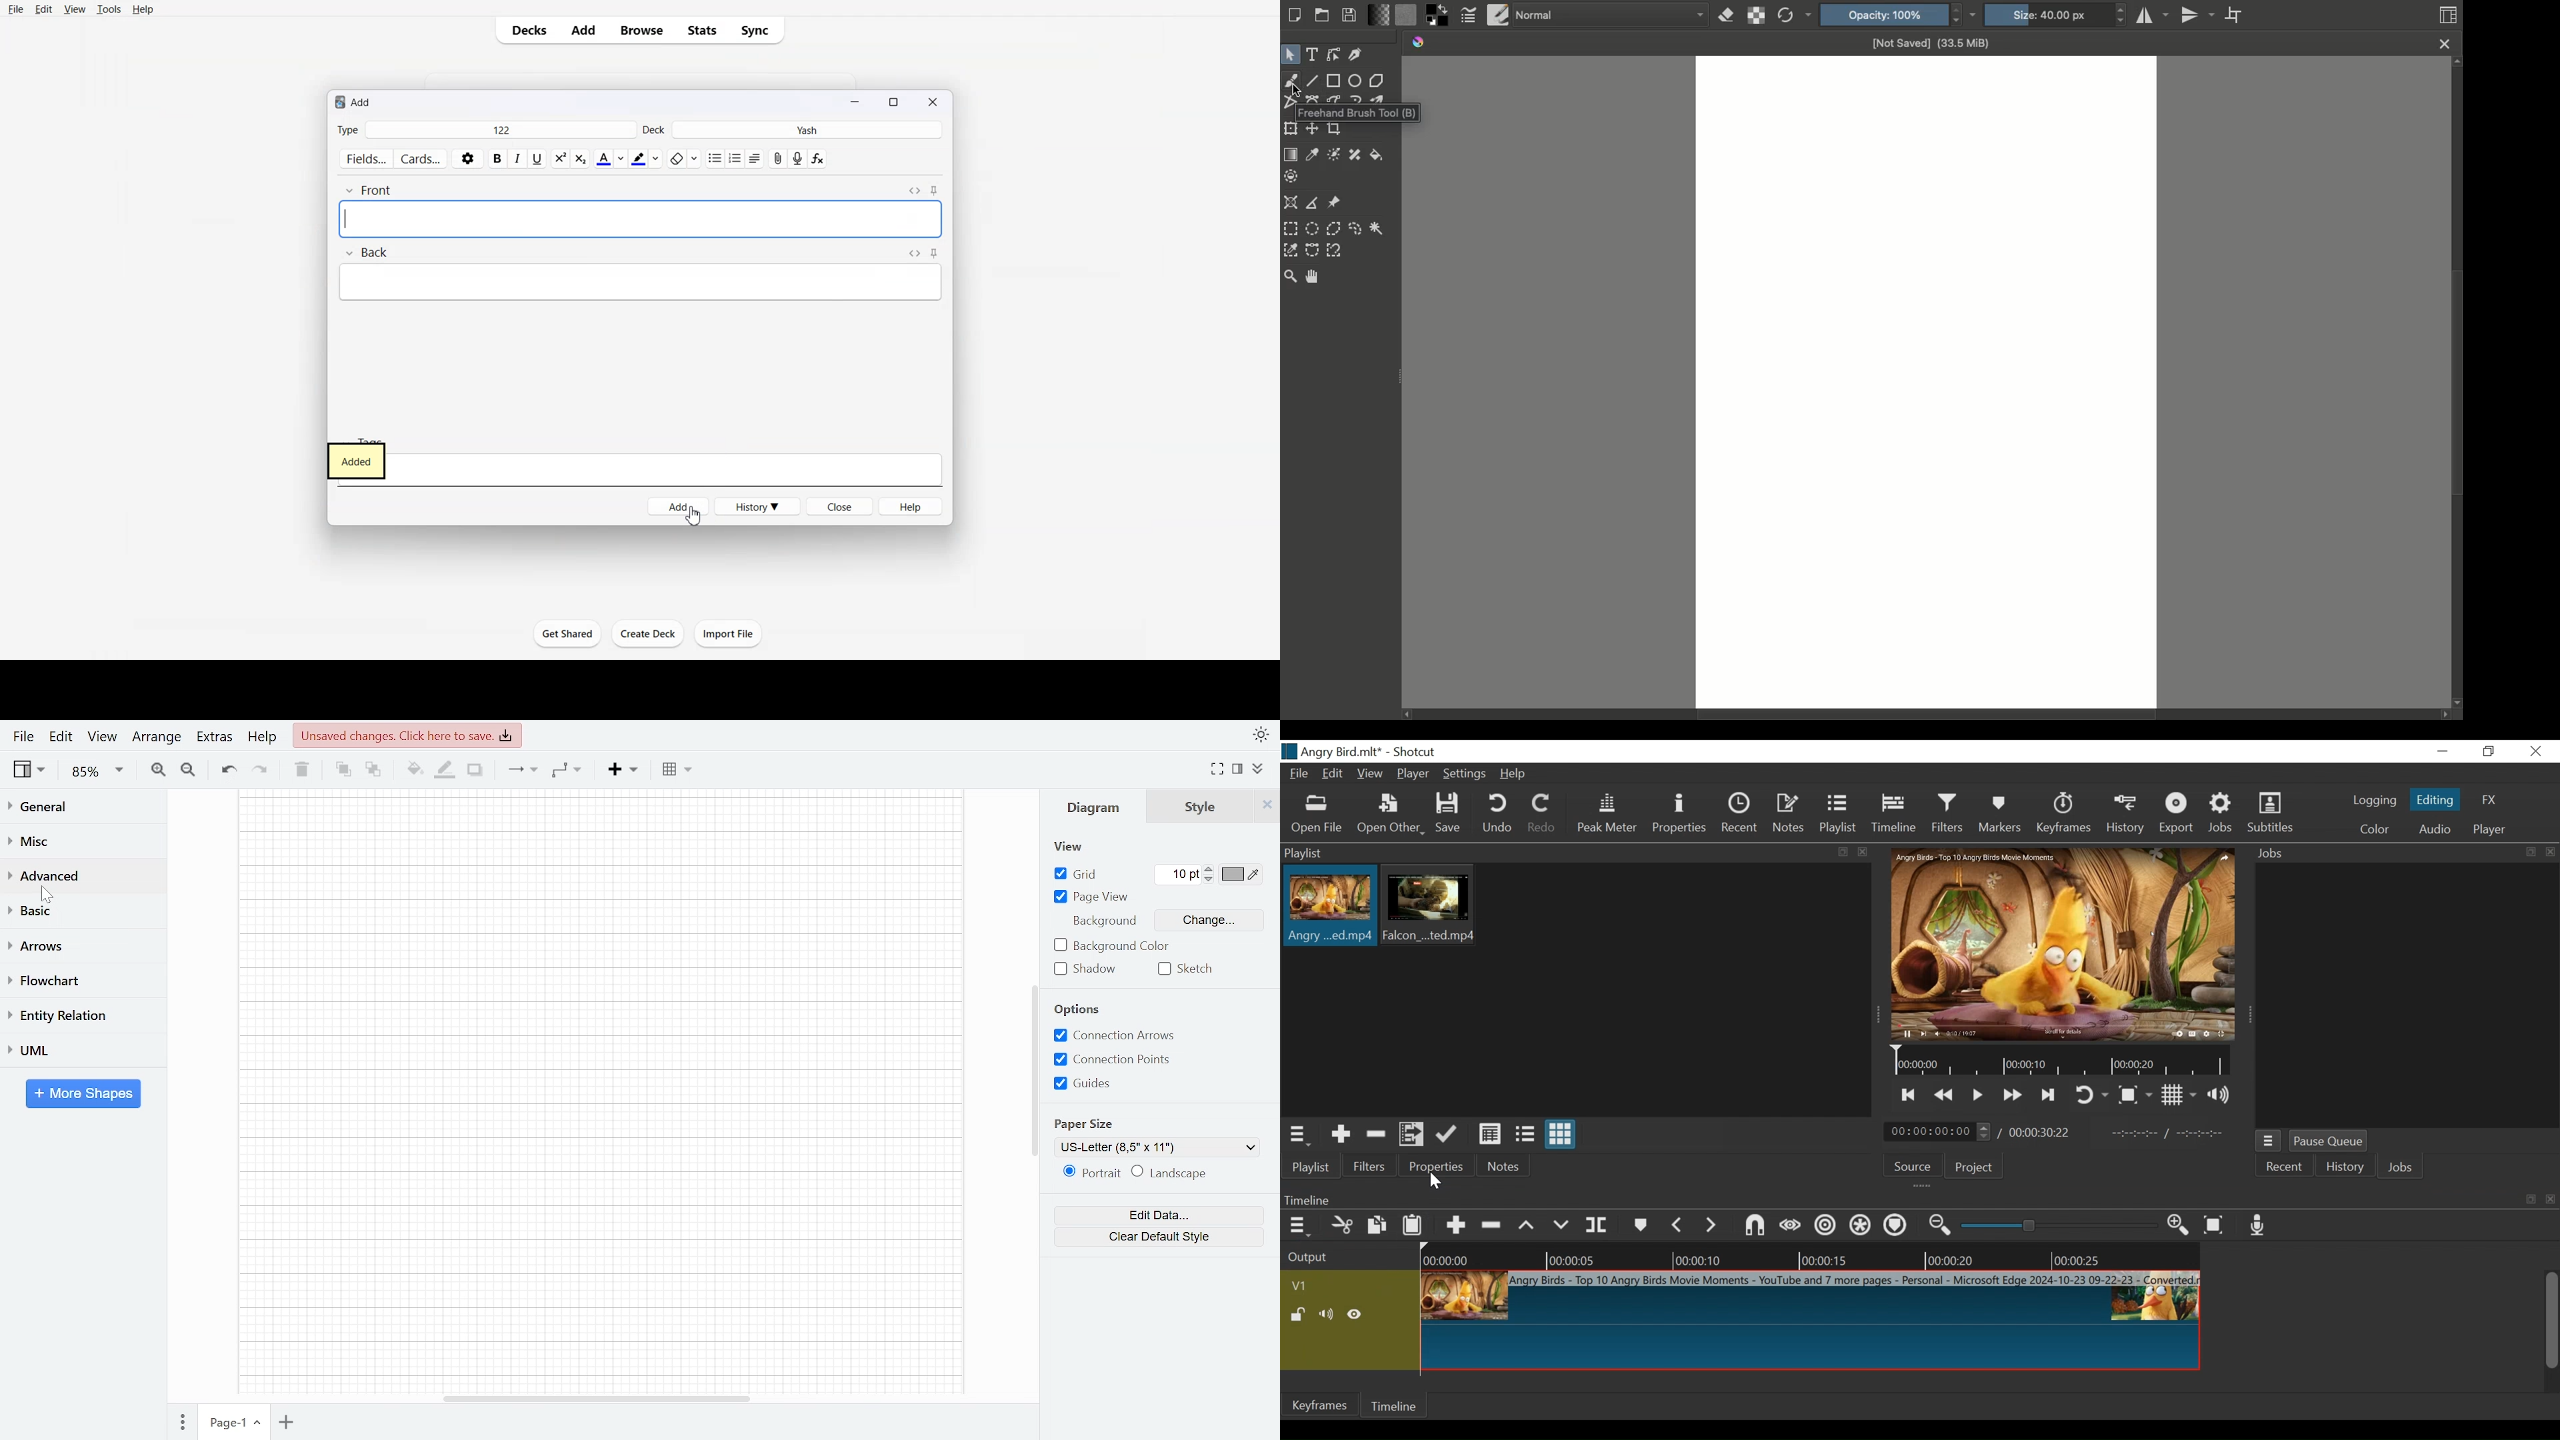 This screenshot has height=1456, width=2576. Describe the element at coordinates (1333, 56) in the screenshot. I see `Edit shapes tool` at that location.